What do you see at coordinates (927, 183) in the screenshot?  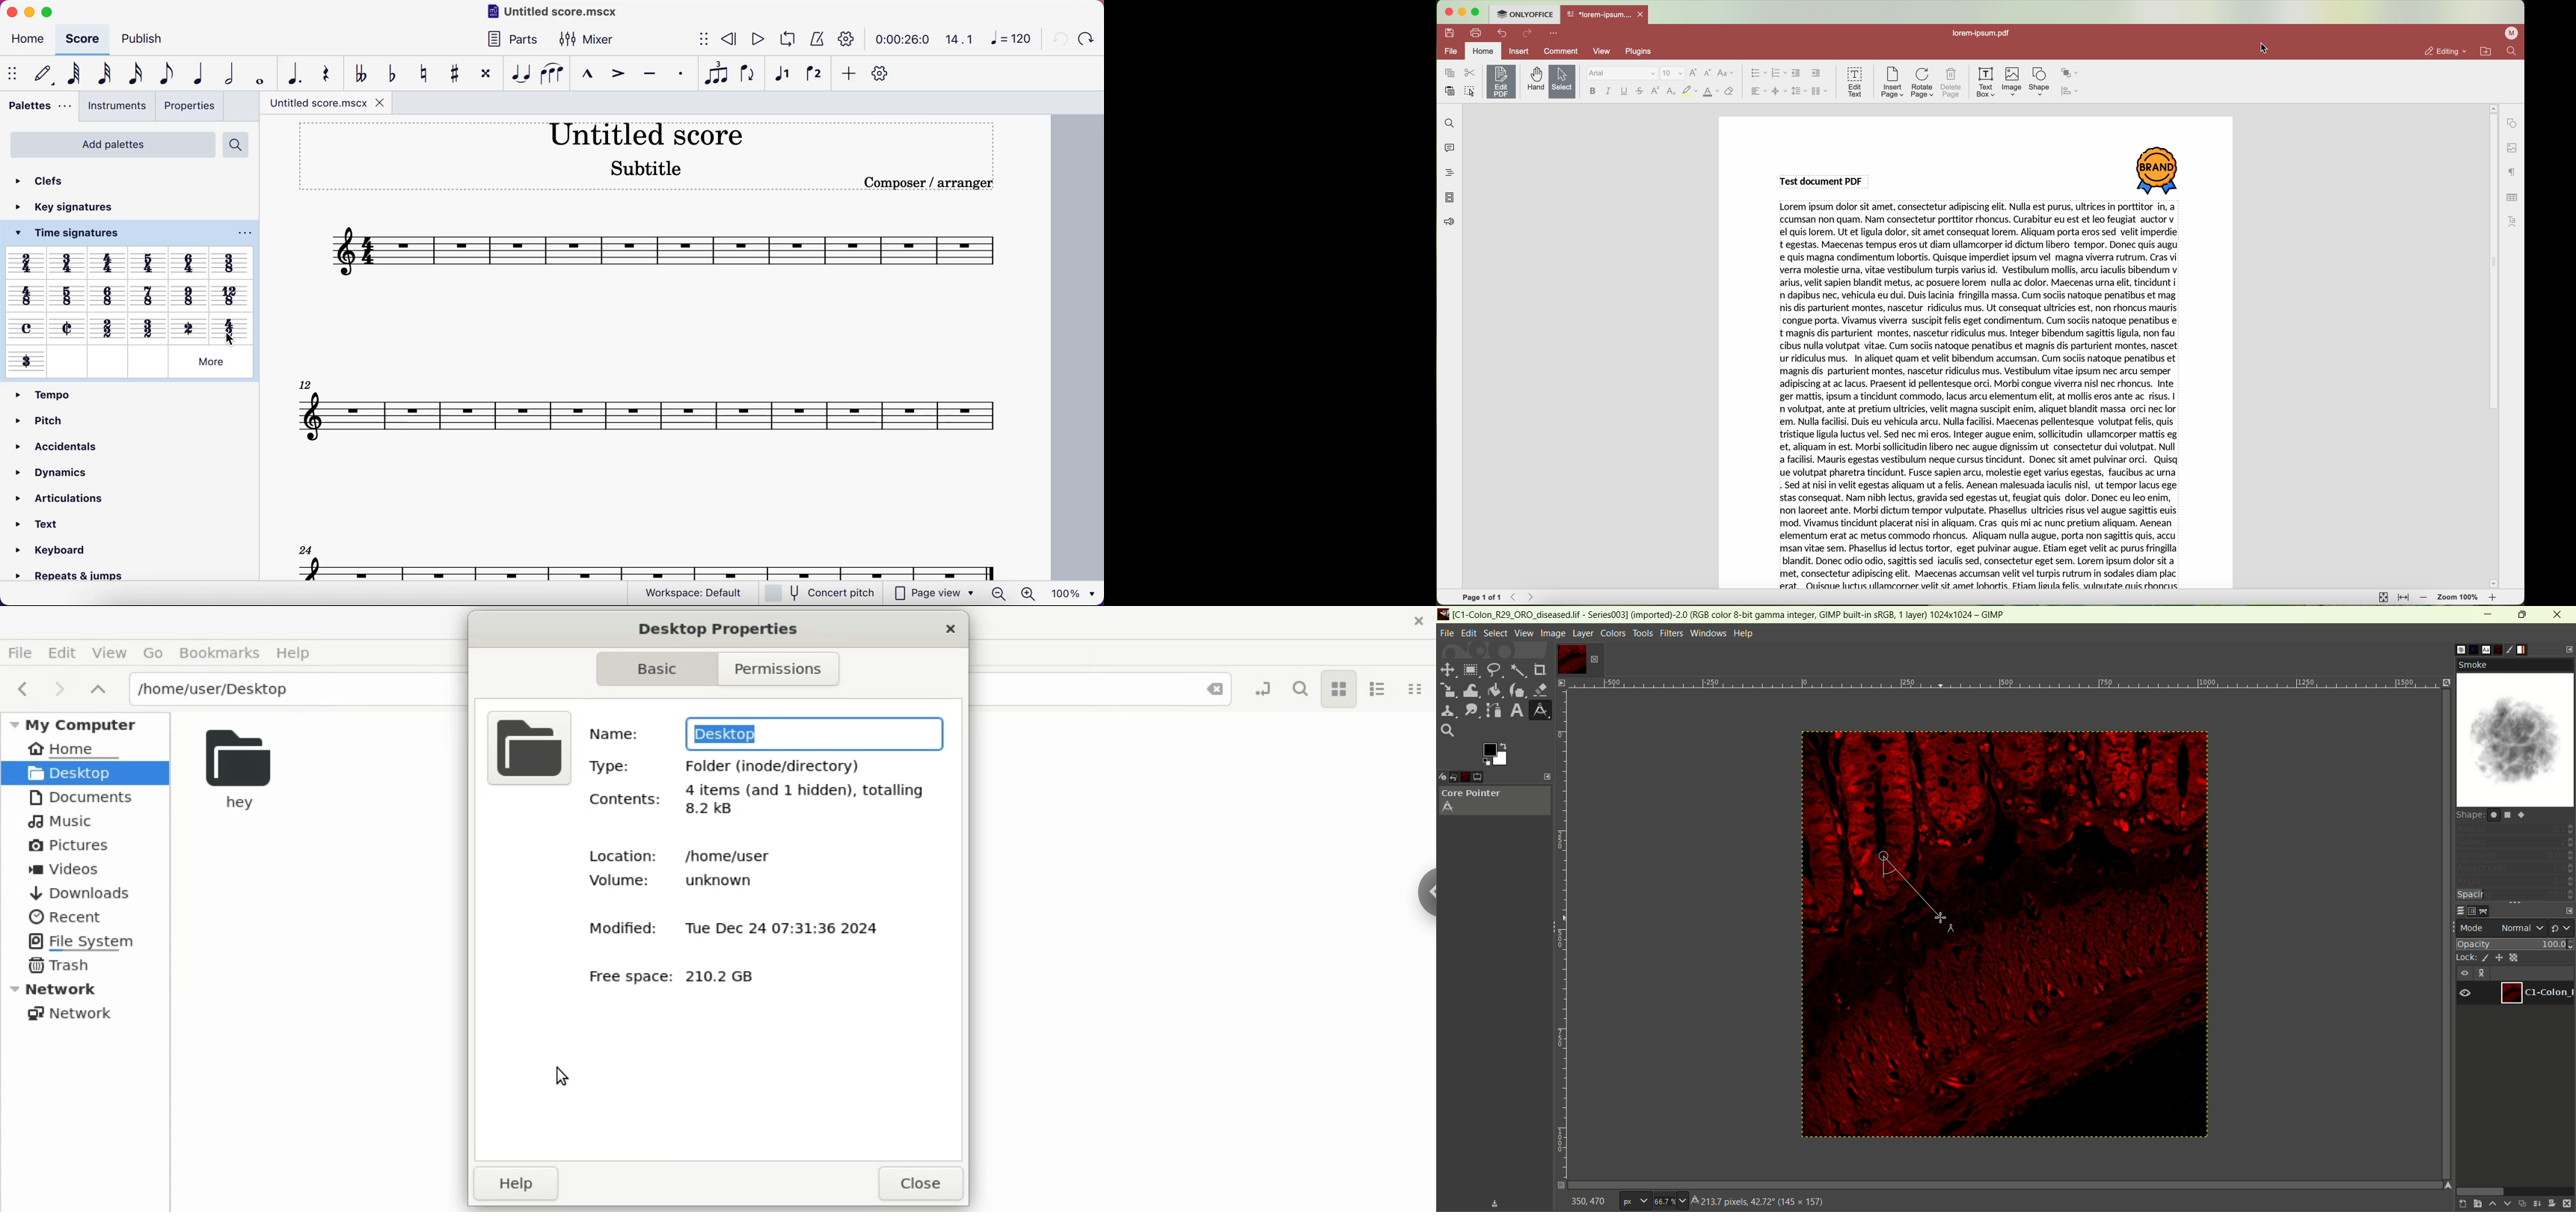 I see `Composer / arranger` at bounding box center [927, 183].